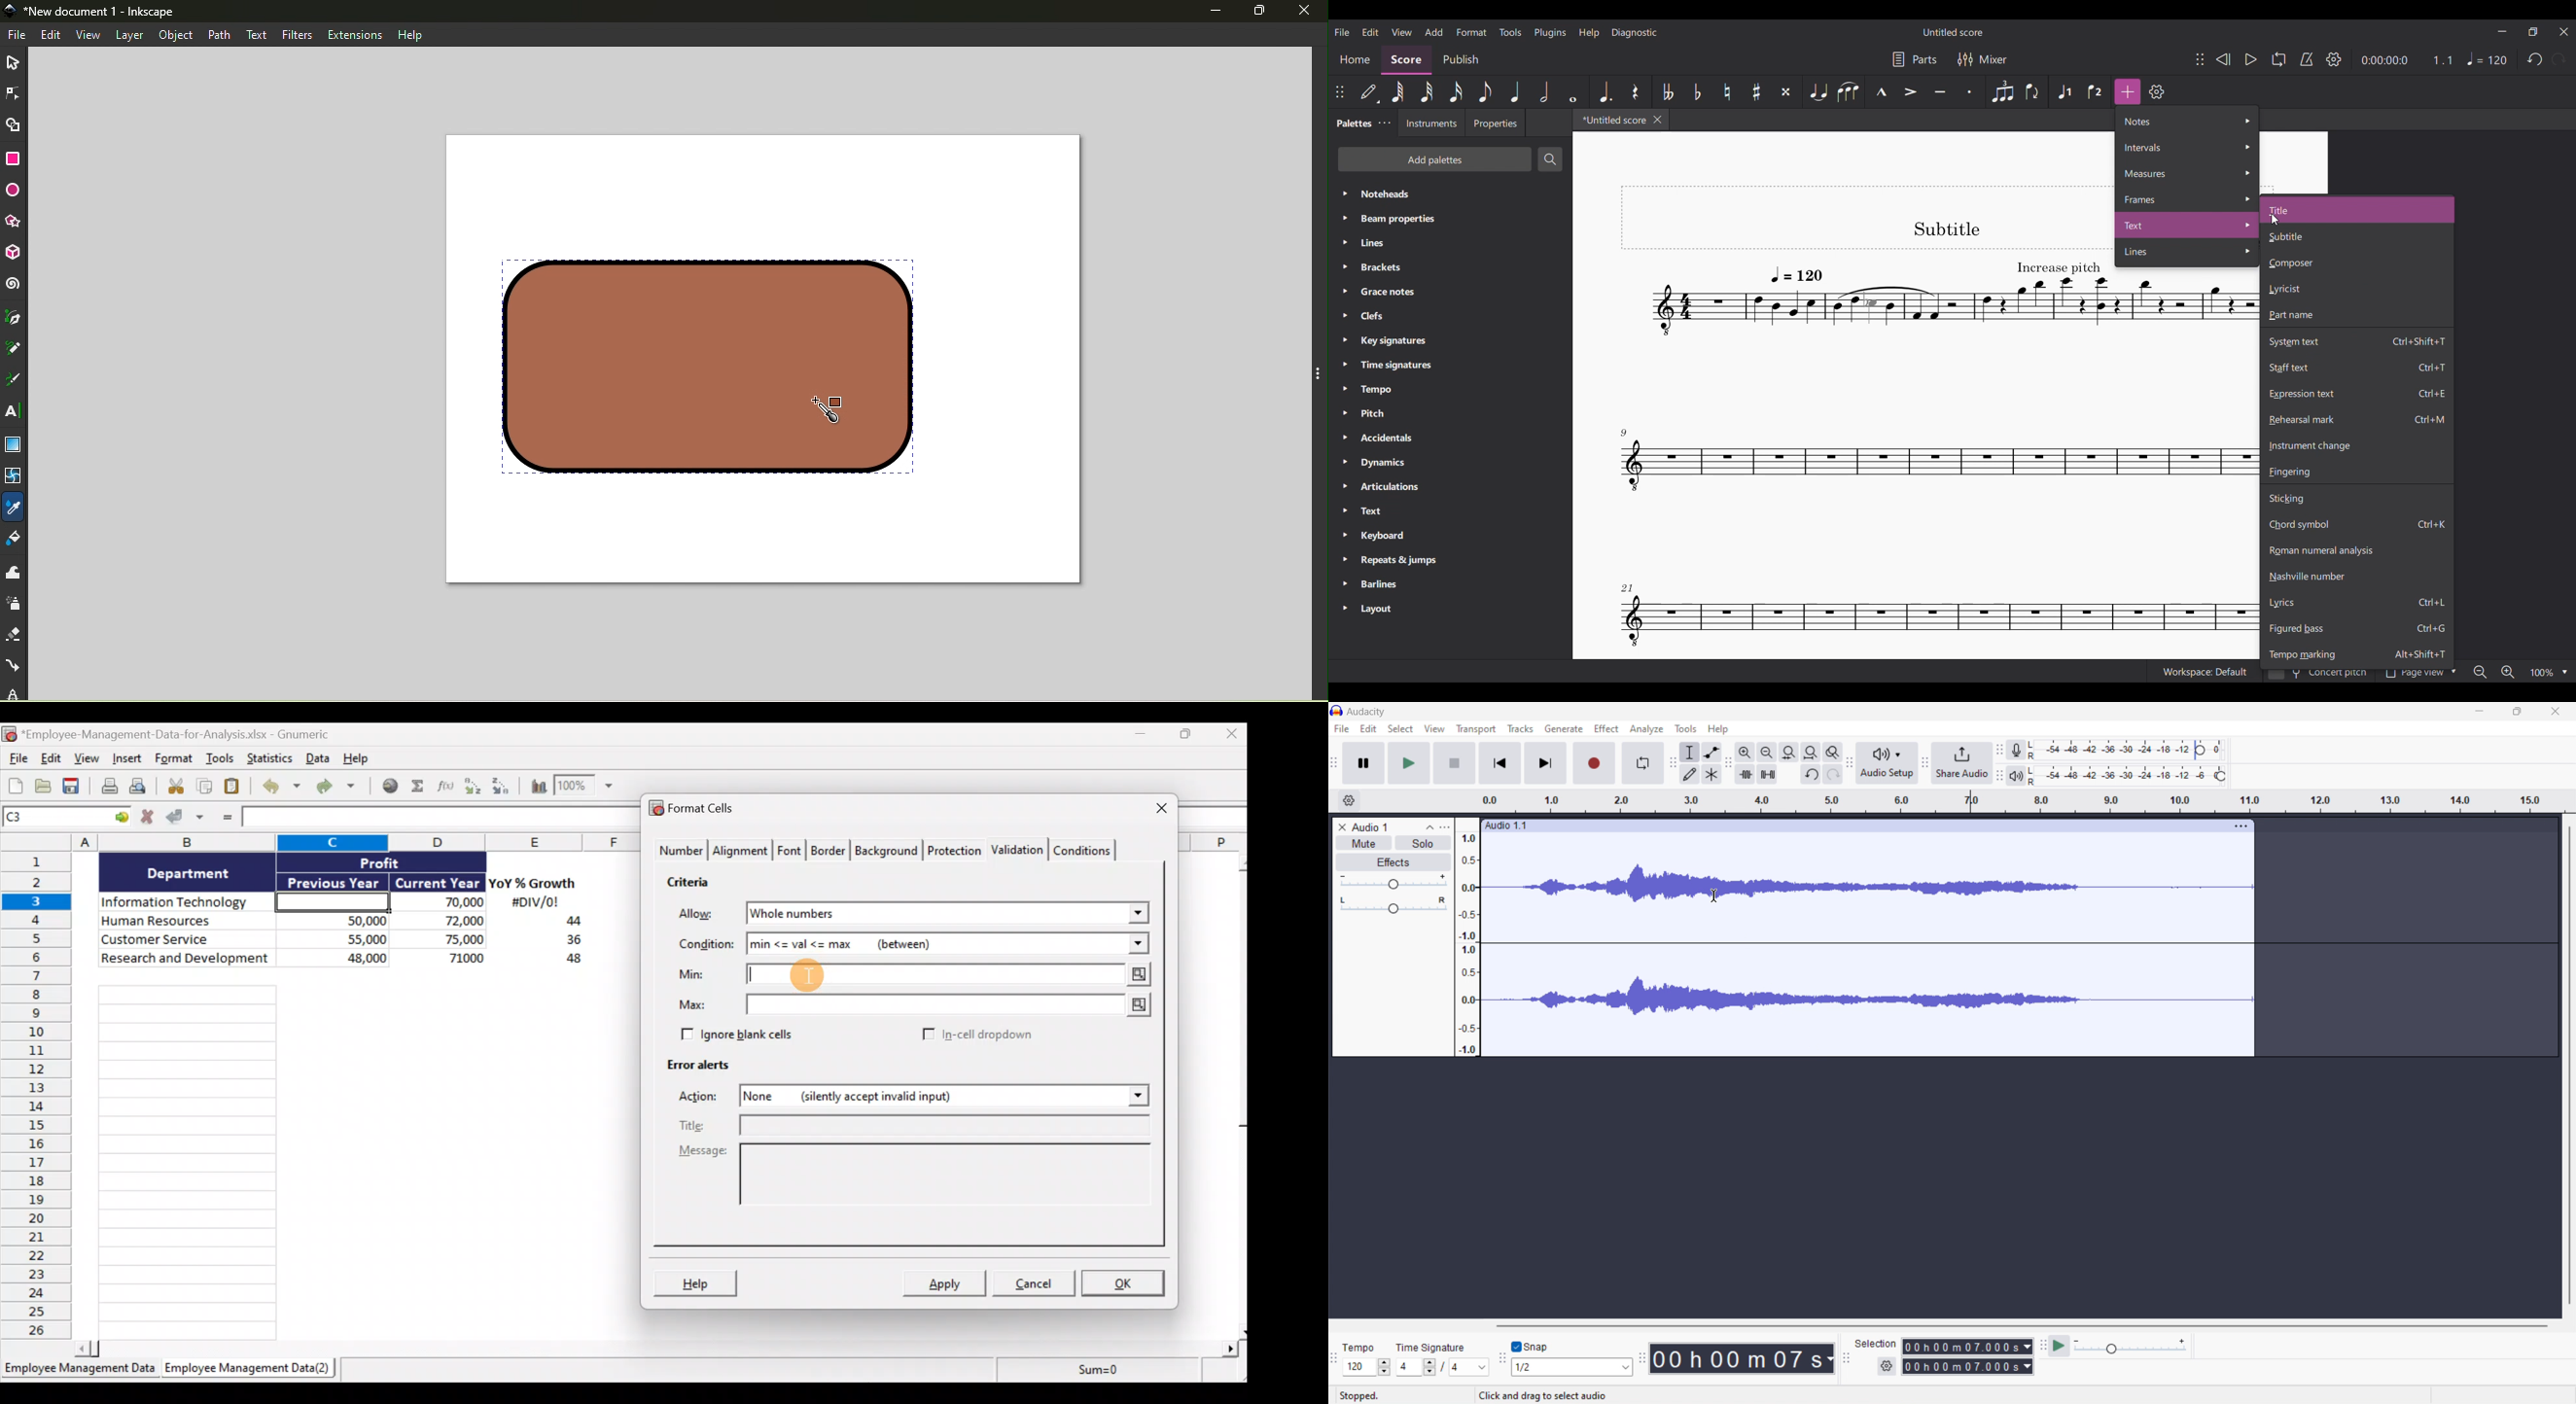 The image size is (2576, 1428). I want to click on Print preview, so click(145, 789).